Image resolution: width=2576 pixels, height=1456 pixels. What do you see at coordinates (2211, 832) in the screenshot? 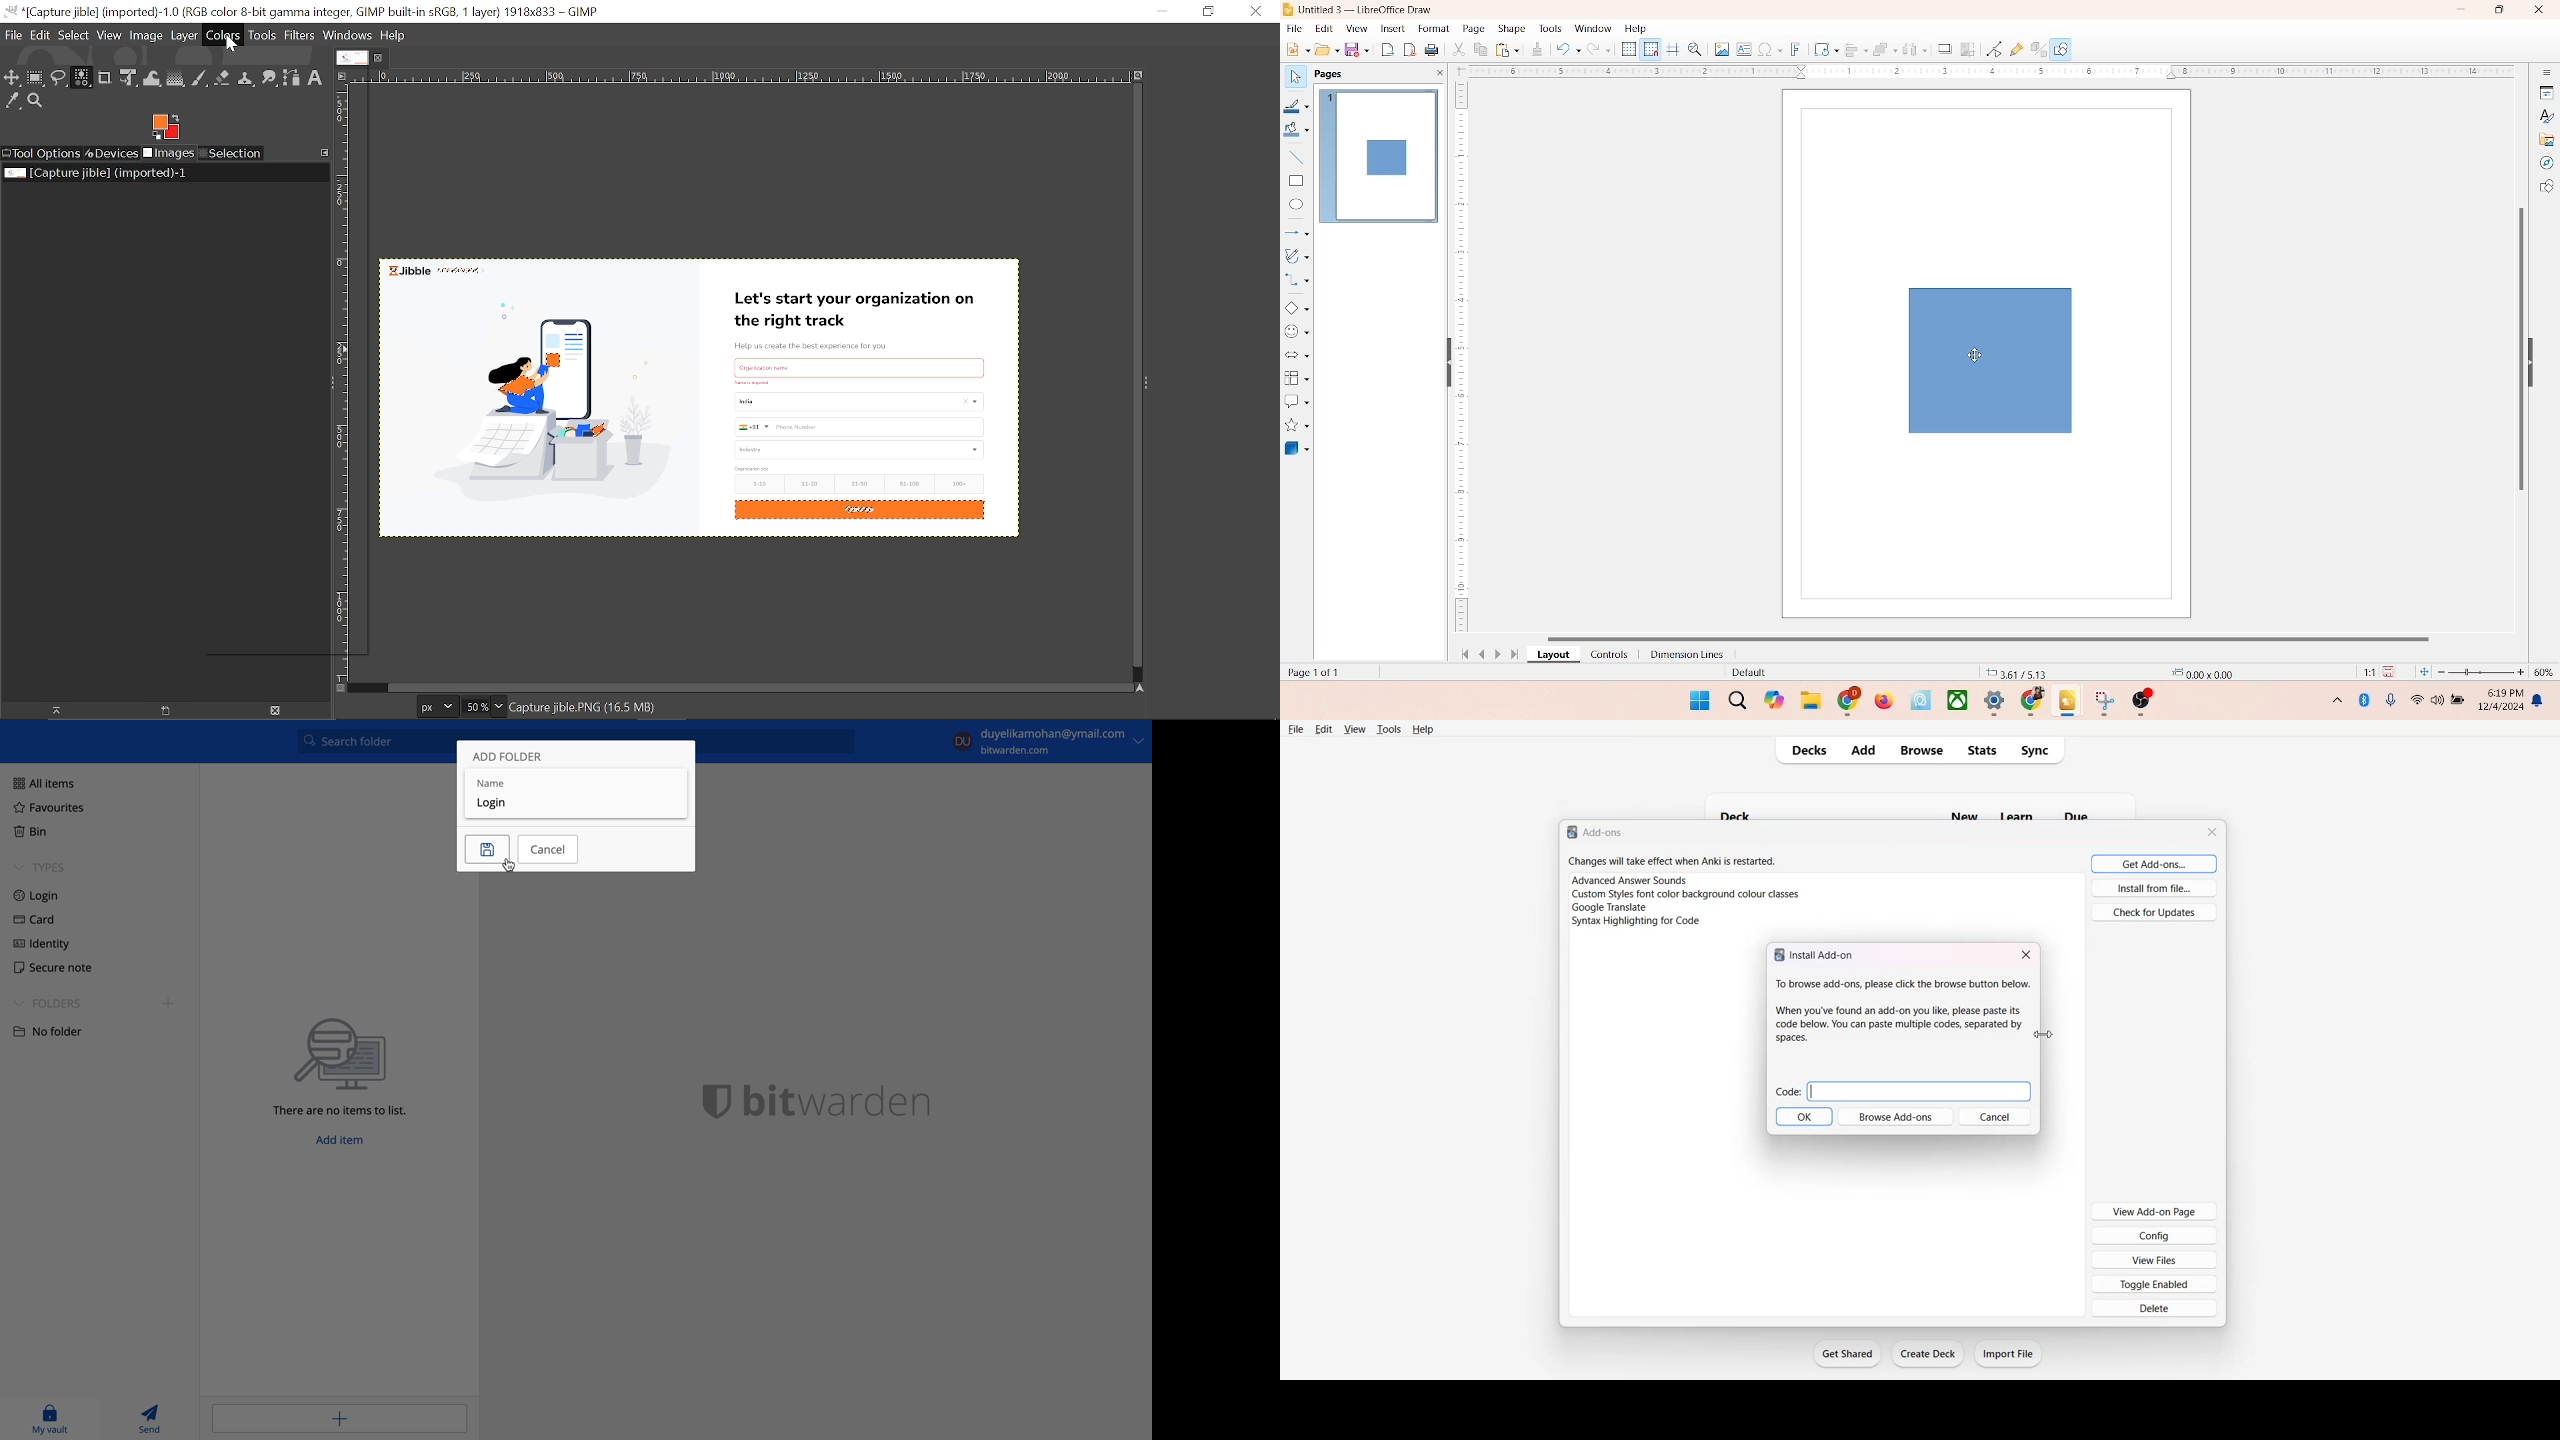
I see `Close` at bounding box center [2211, 832].